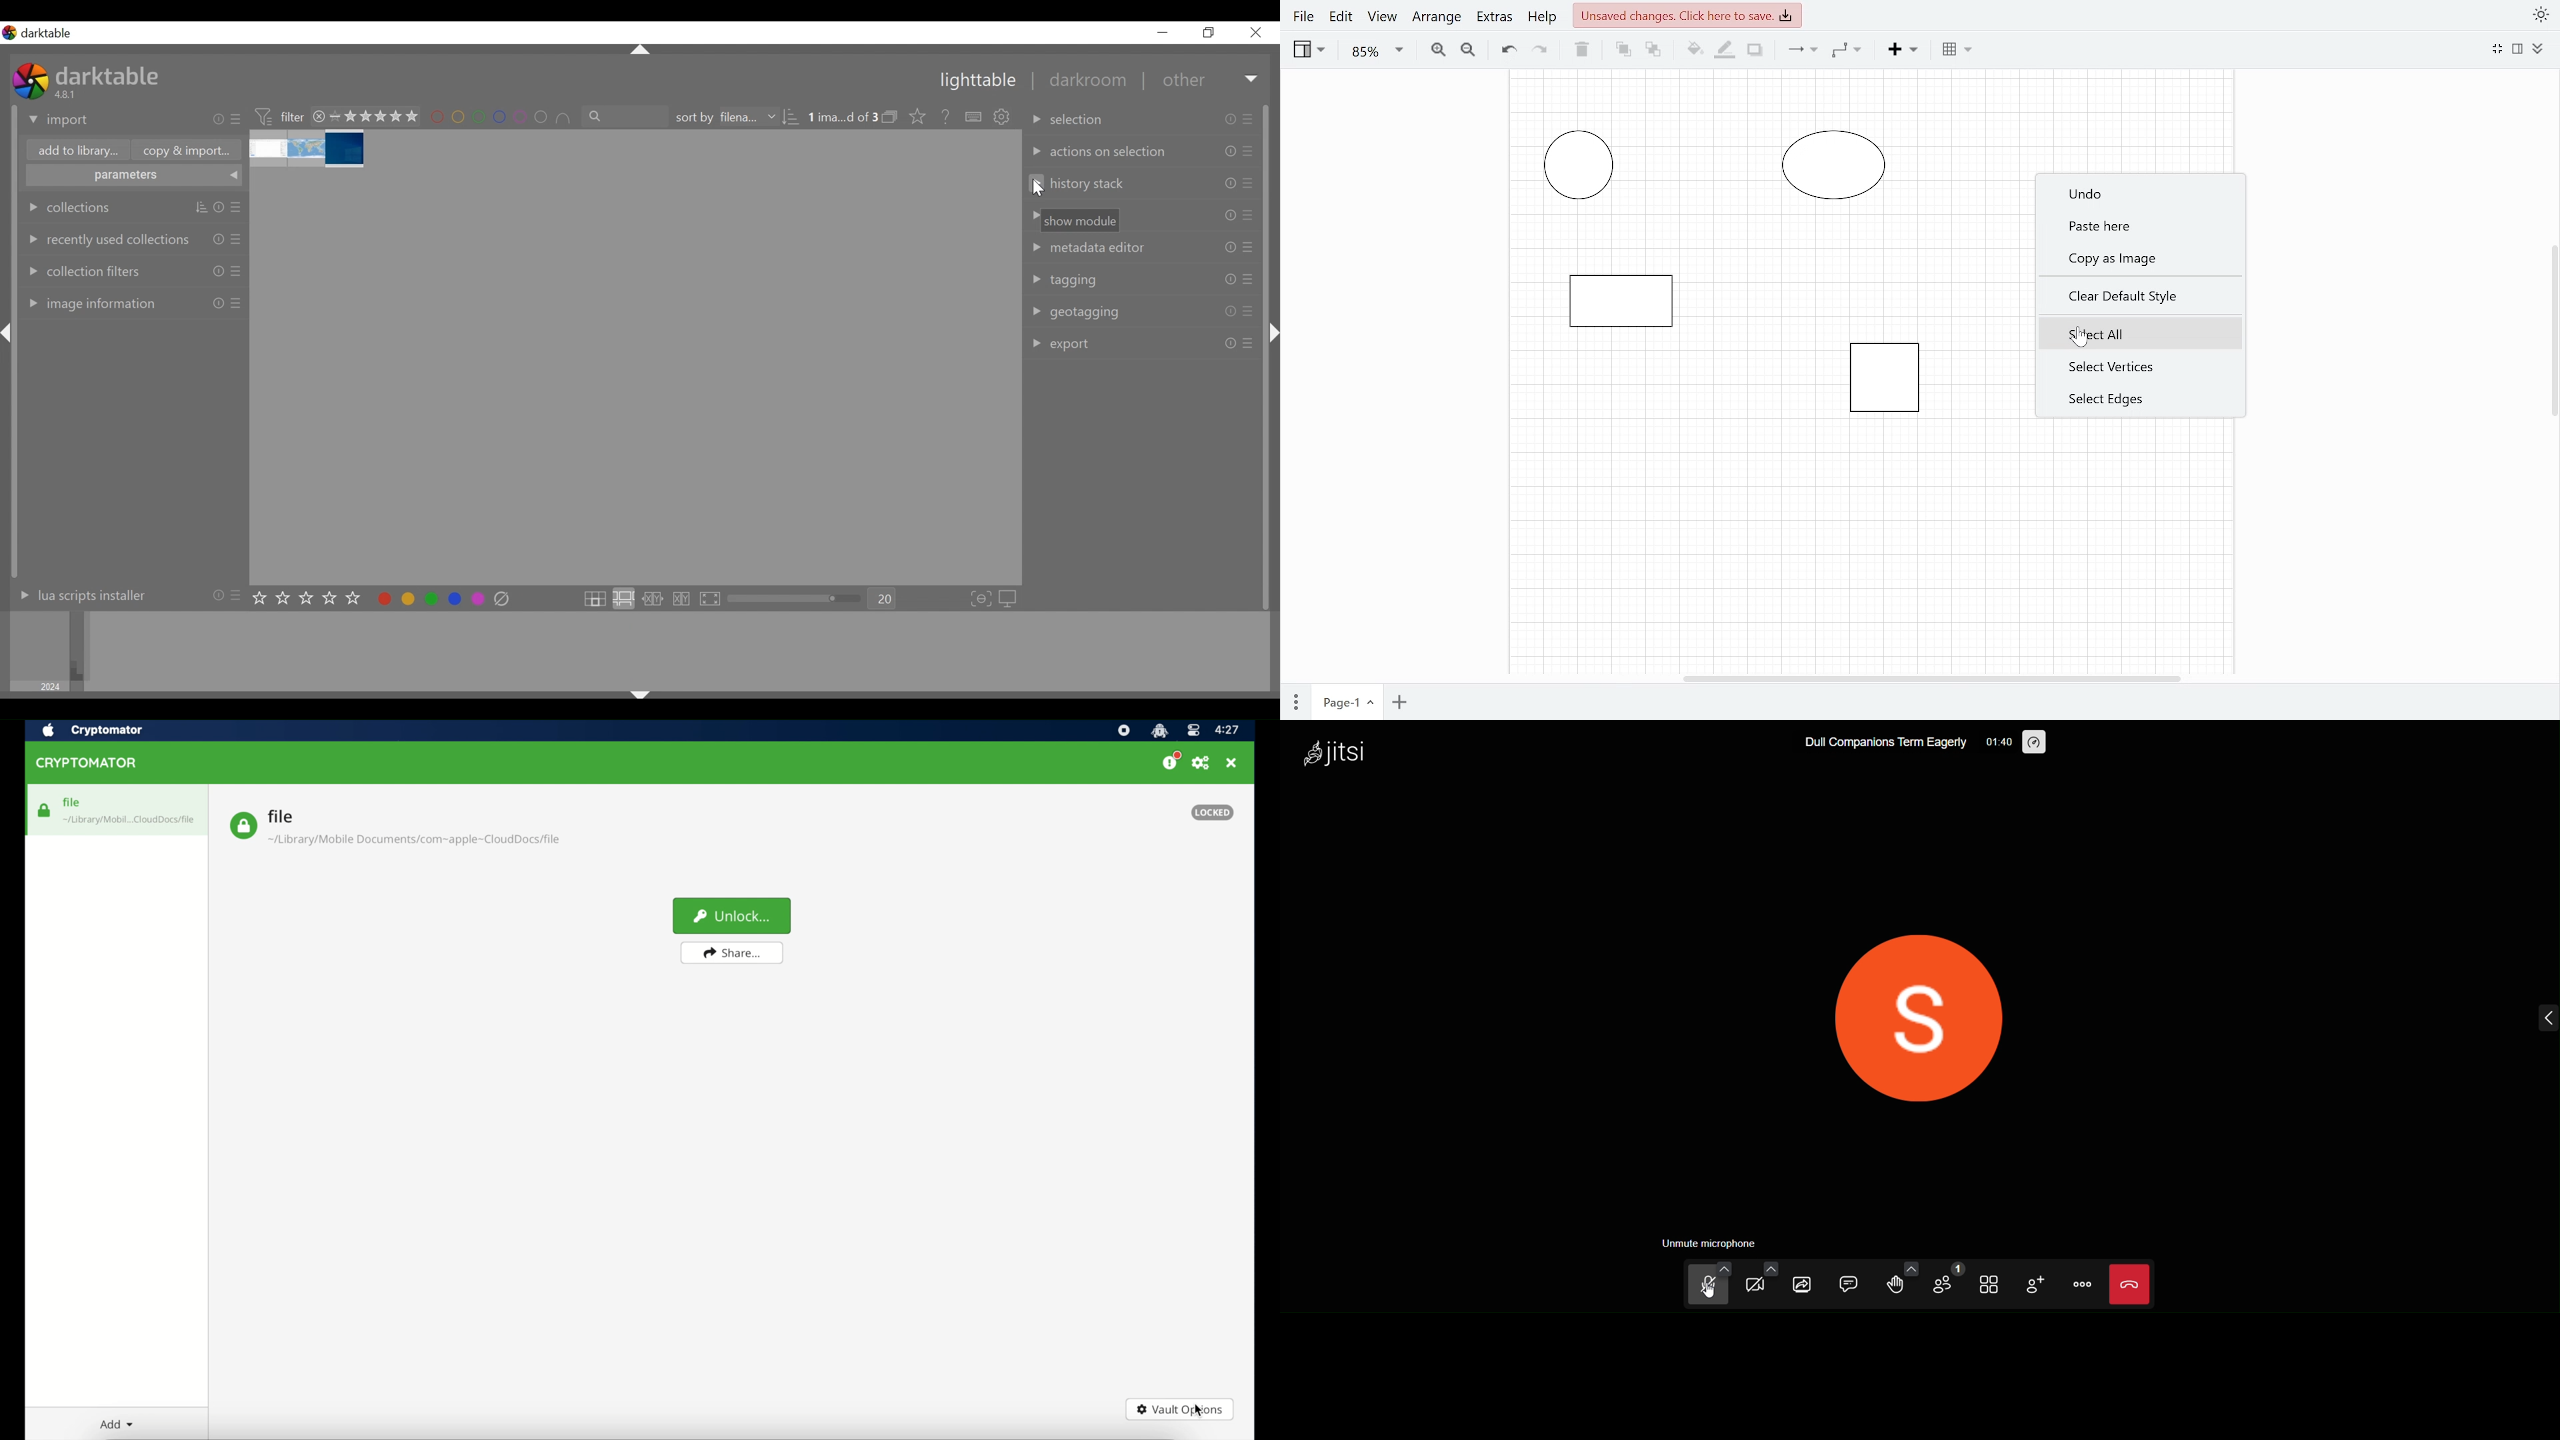 The height and width of the screenshot is (1456, 2576). What do you see at coordinates (427, 598) in the screenshot?
I see `toggle color label` at bounding box center [427, 598].